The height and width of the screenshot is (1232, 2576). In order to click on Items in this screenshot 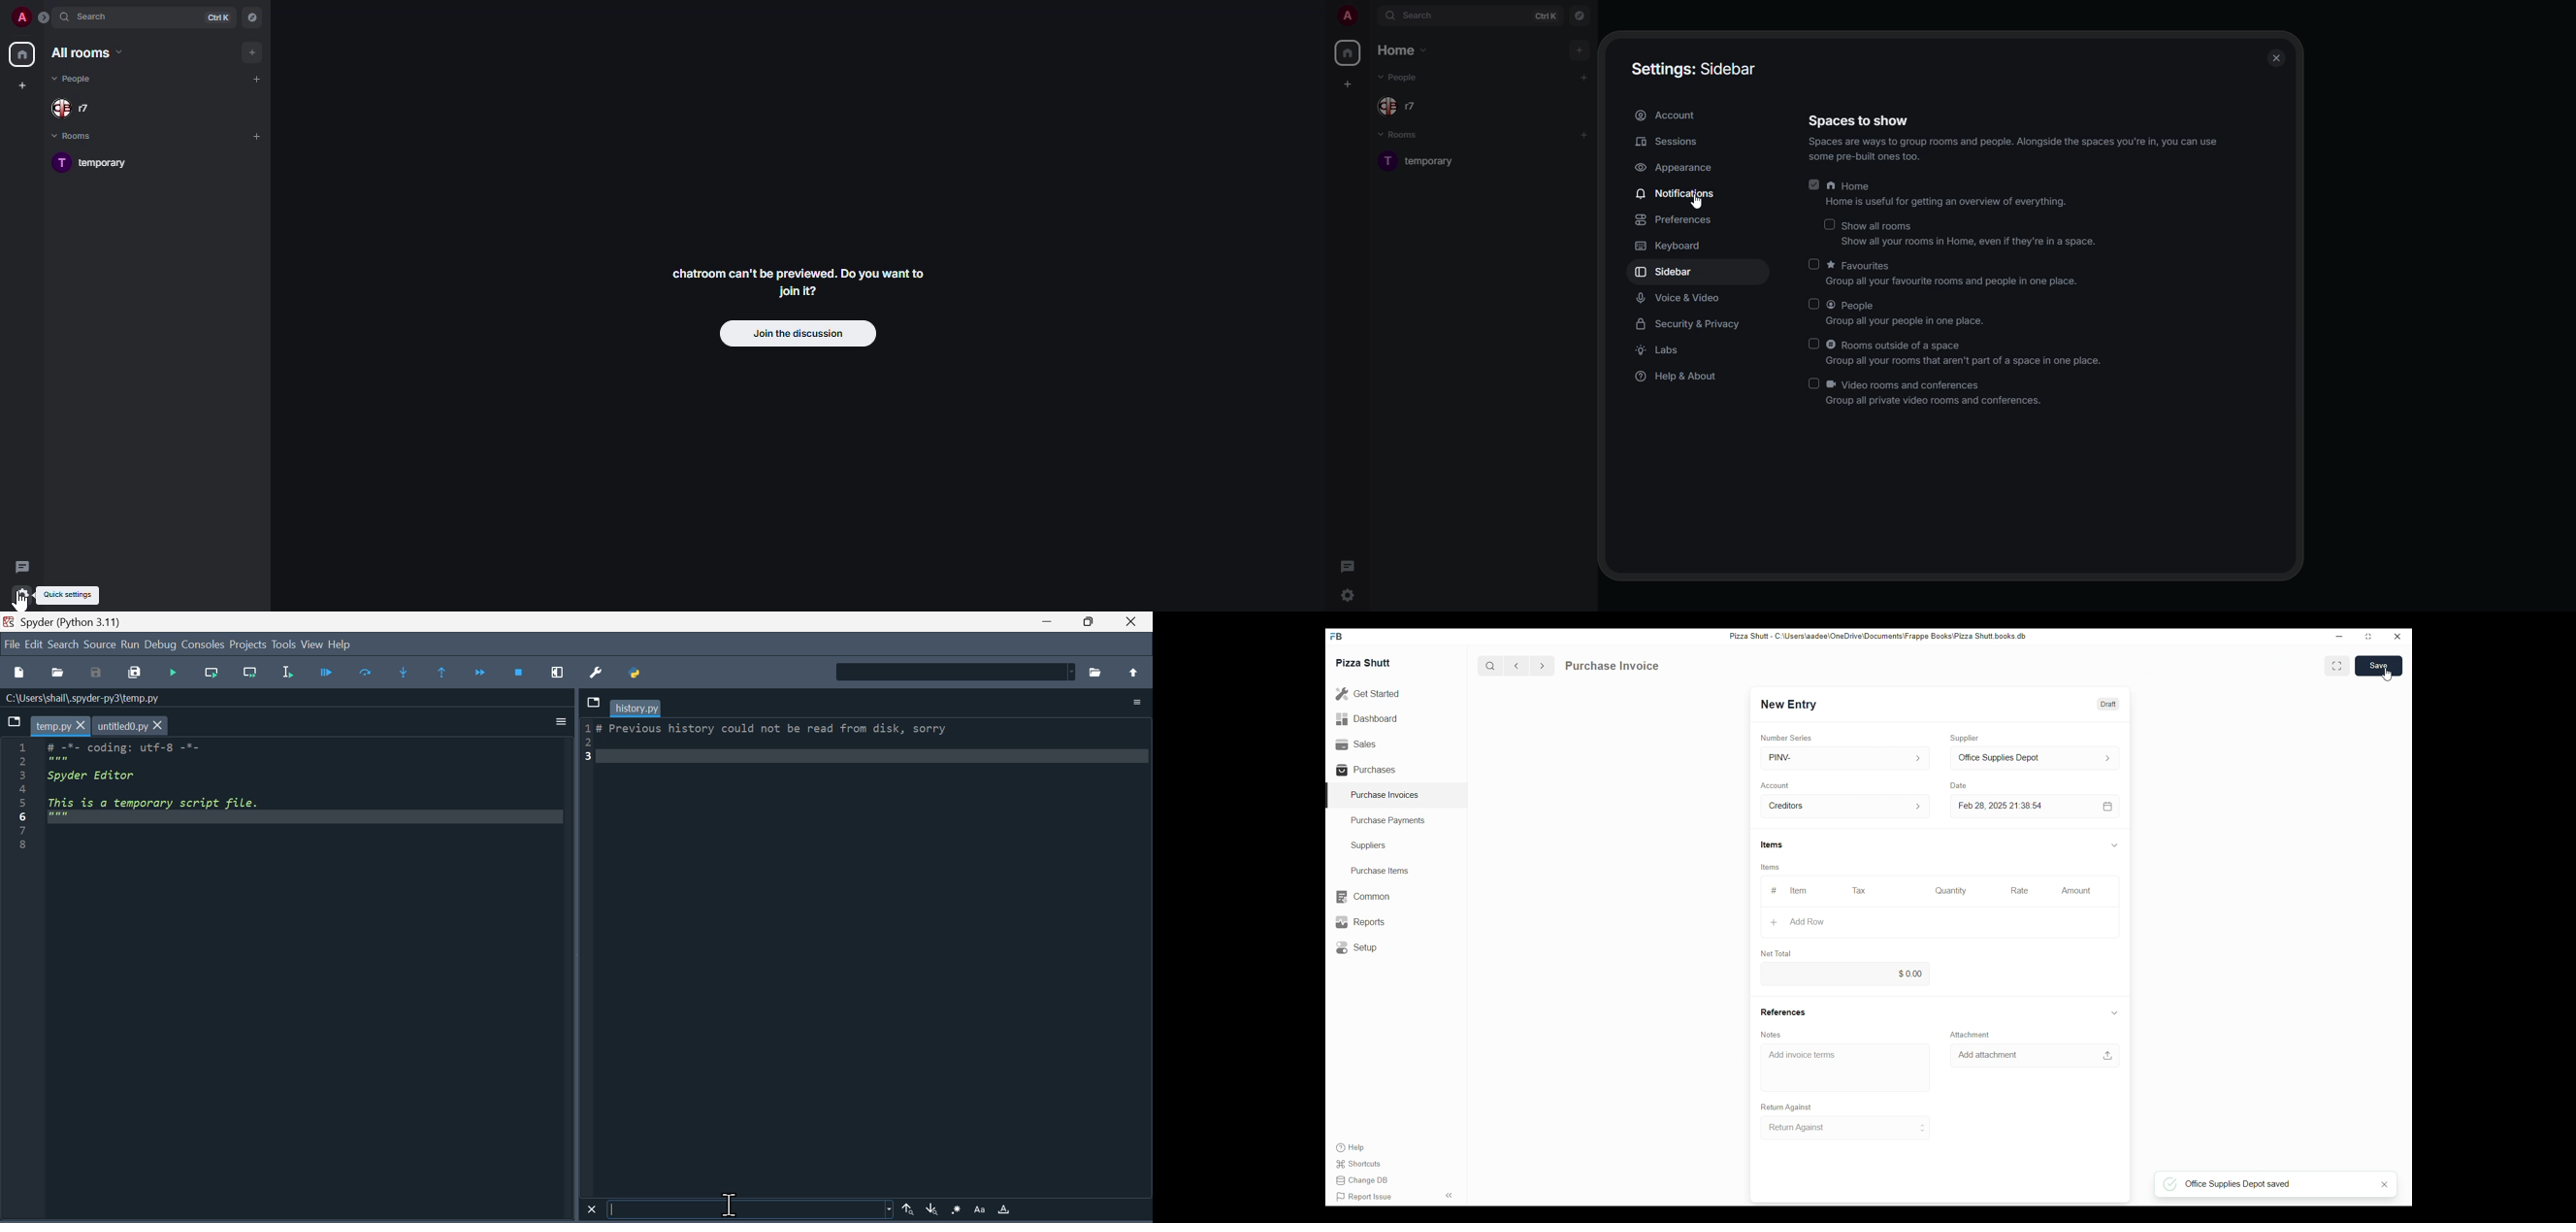, I will do `click(1771, 868)`.